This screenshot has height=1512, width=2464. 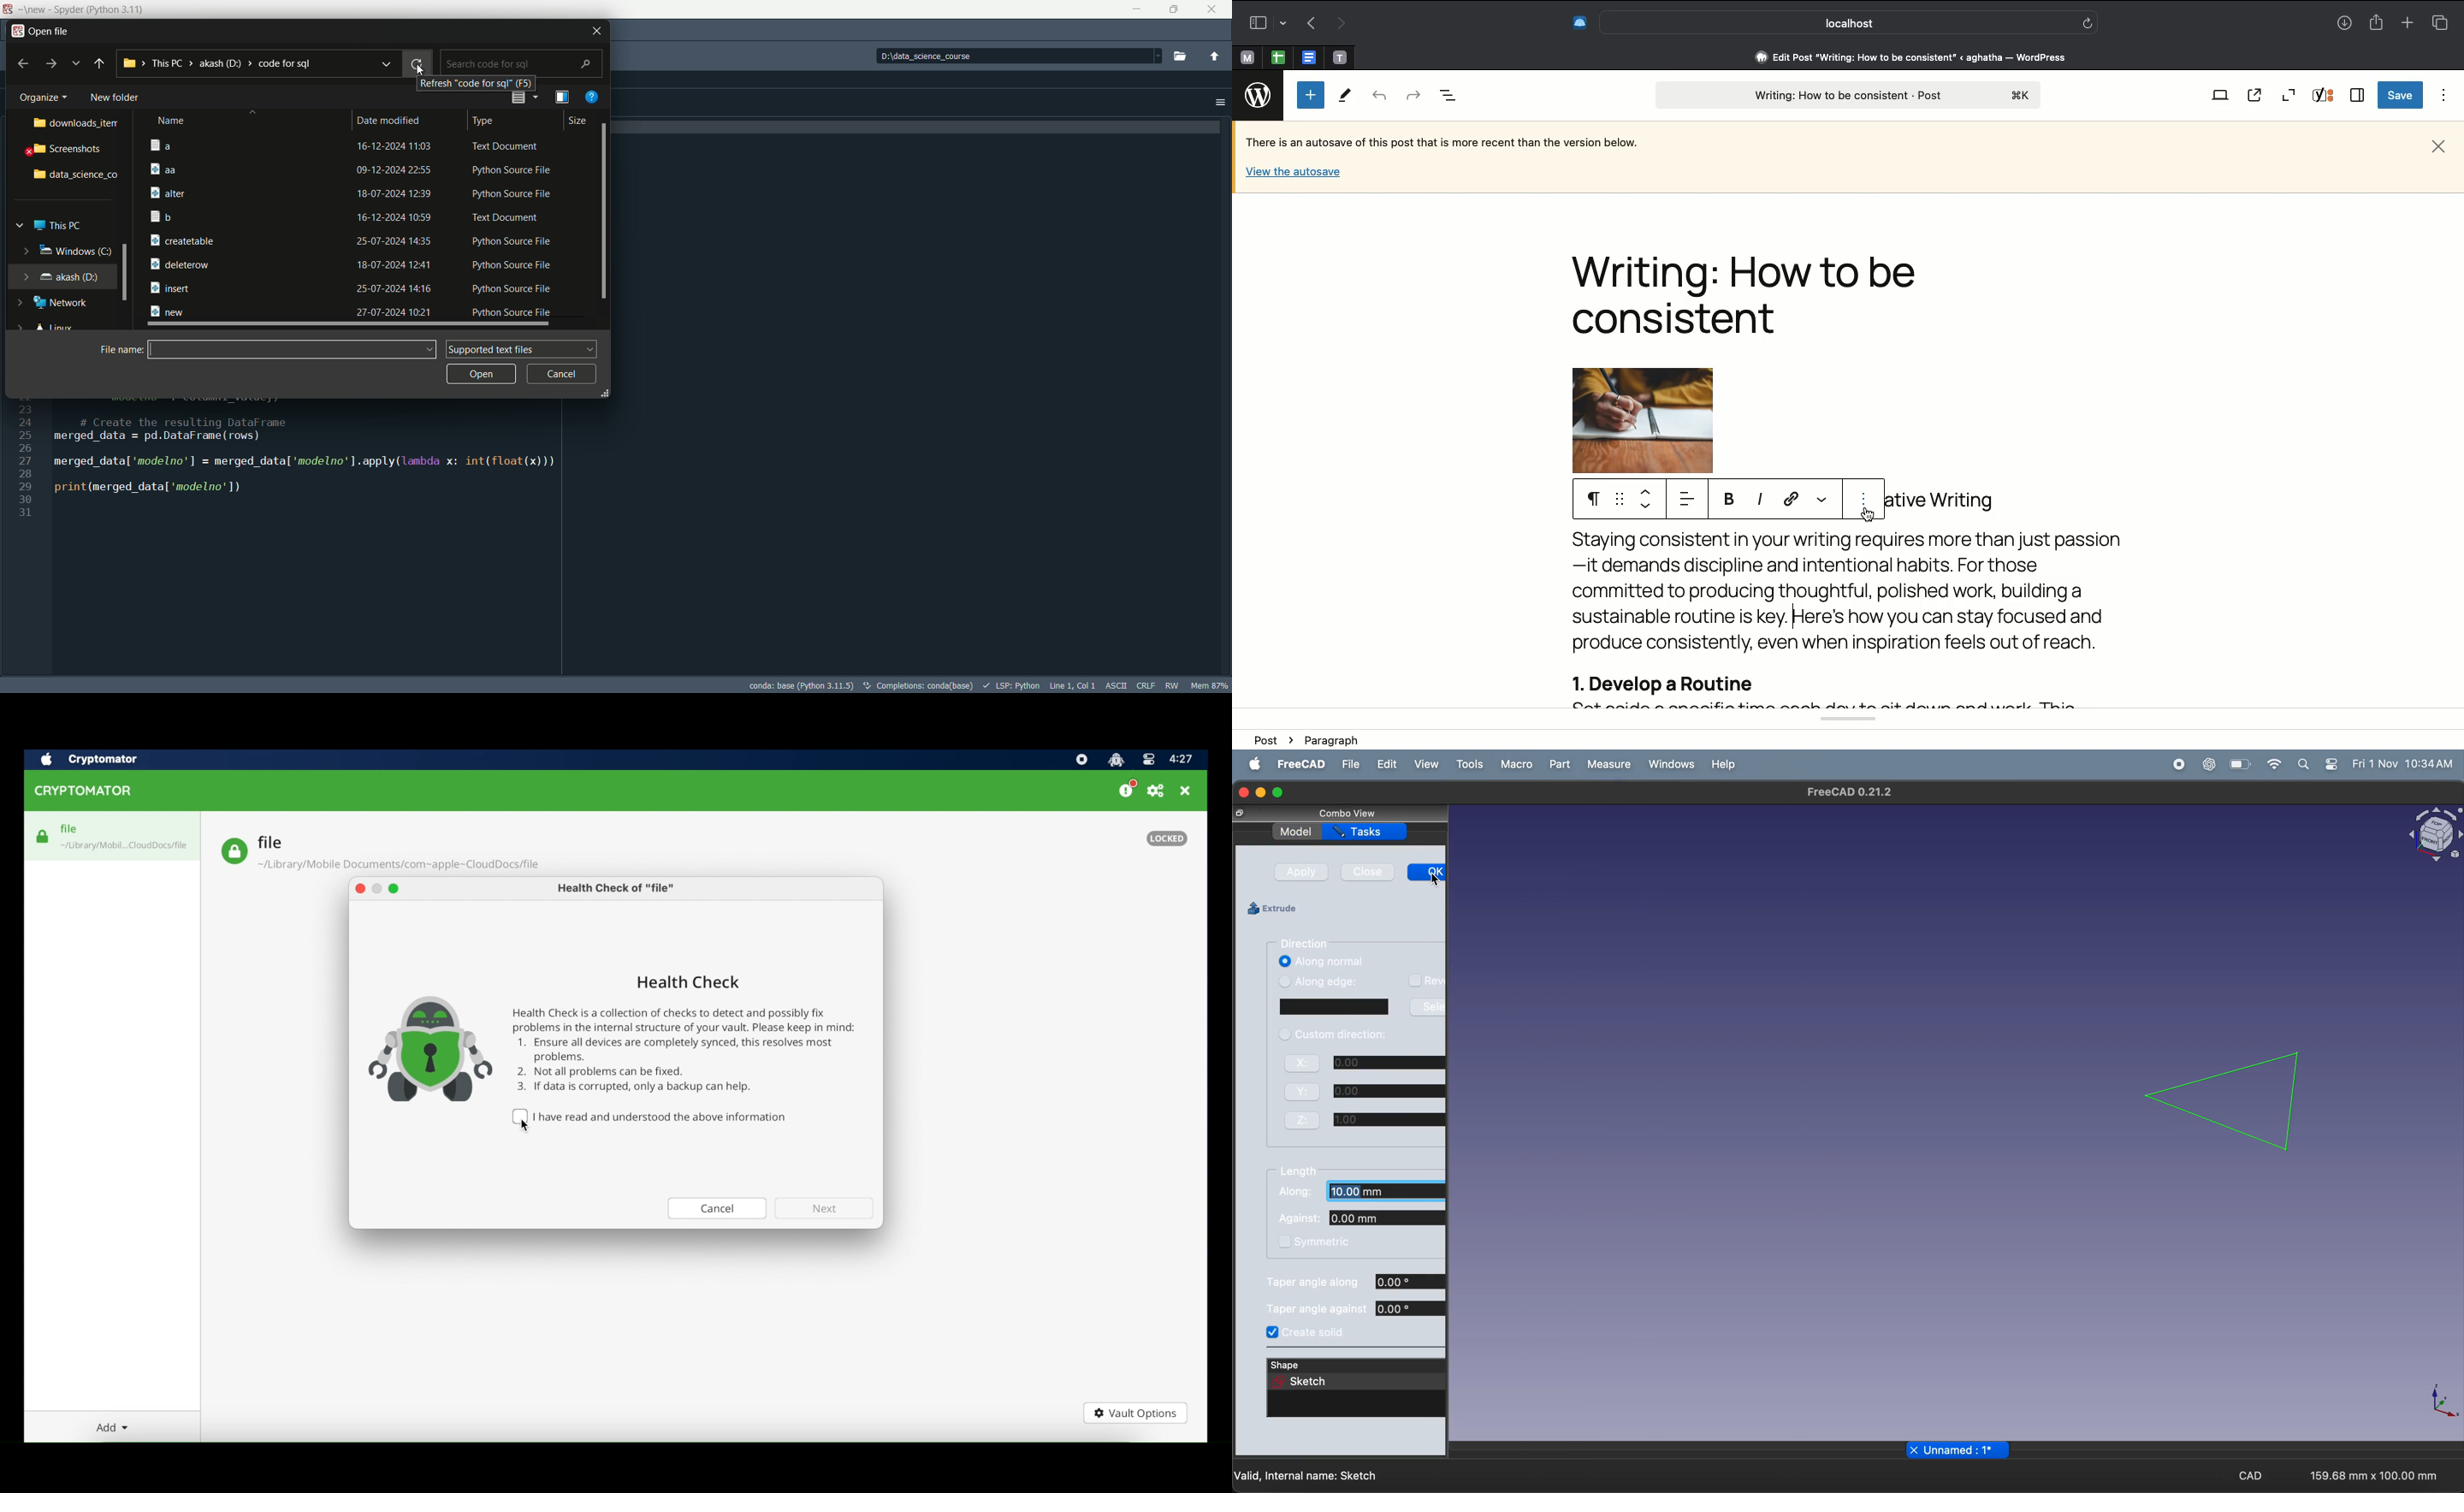 I want to click on window, so click(x=1336, y=1007).